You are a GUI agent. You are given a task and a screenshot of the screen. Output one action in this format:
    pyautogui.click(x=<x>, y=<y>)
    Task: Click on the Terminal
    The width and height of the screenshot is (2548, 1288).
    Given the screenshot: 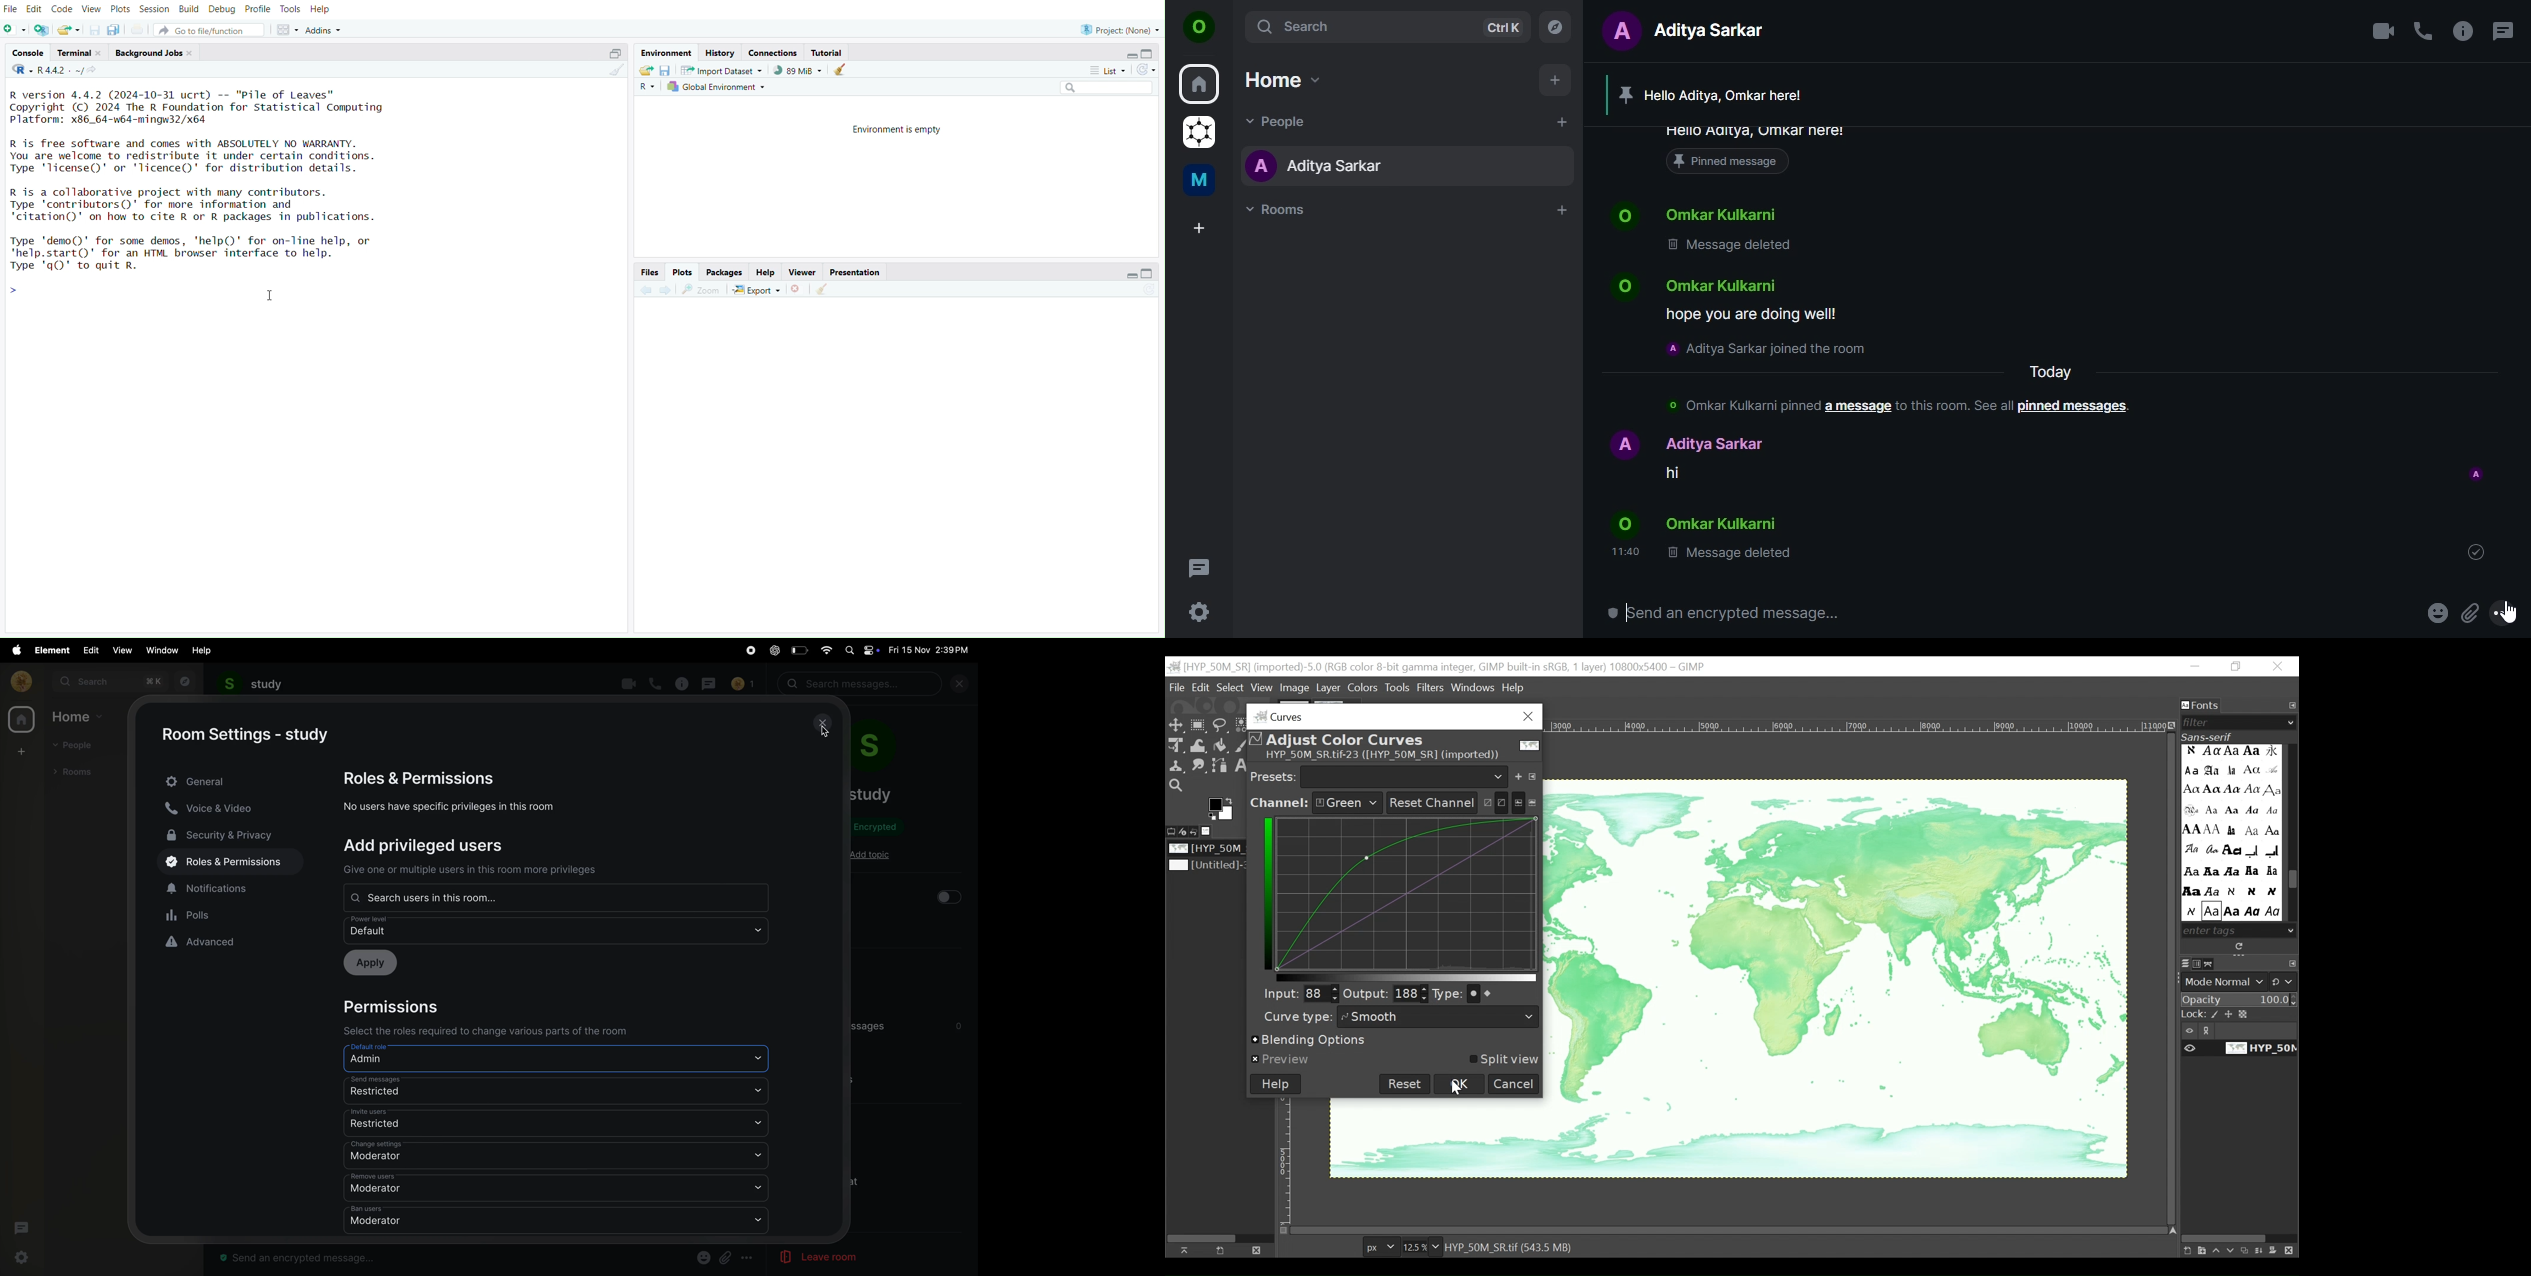 What is the action you would take?
    pyautogui.click(x=76, y=54)
    